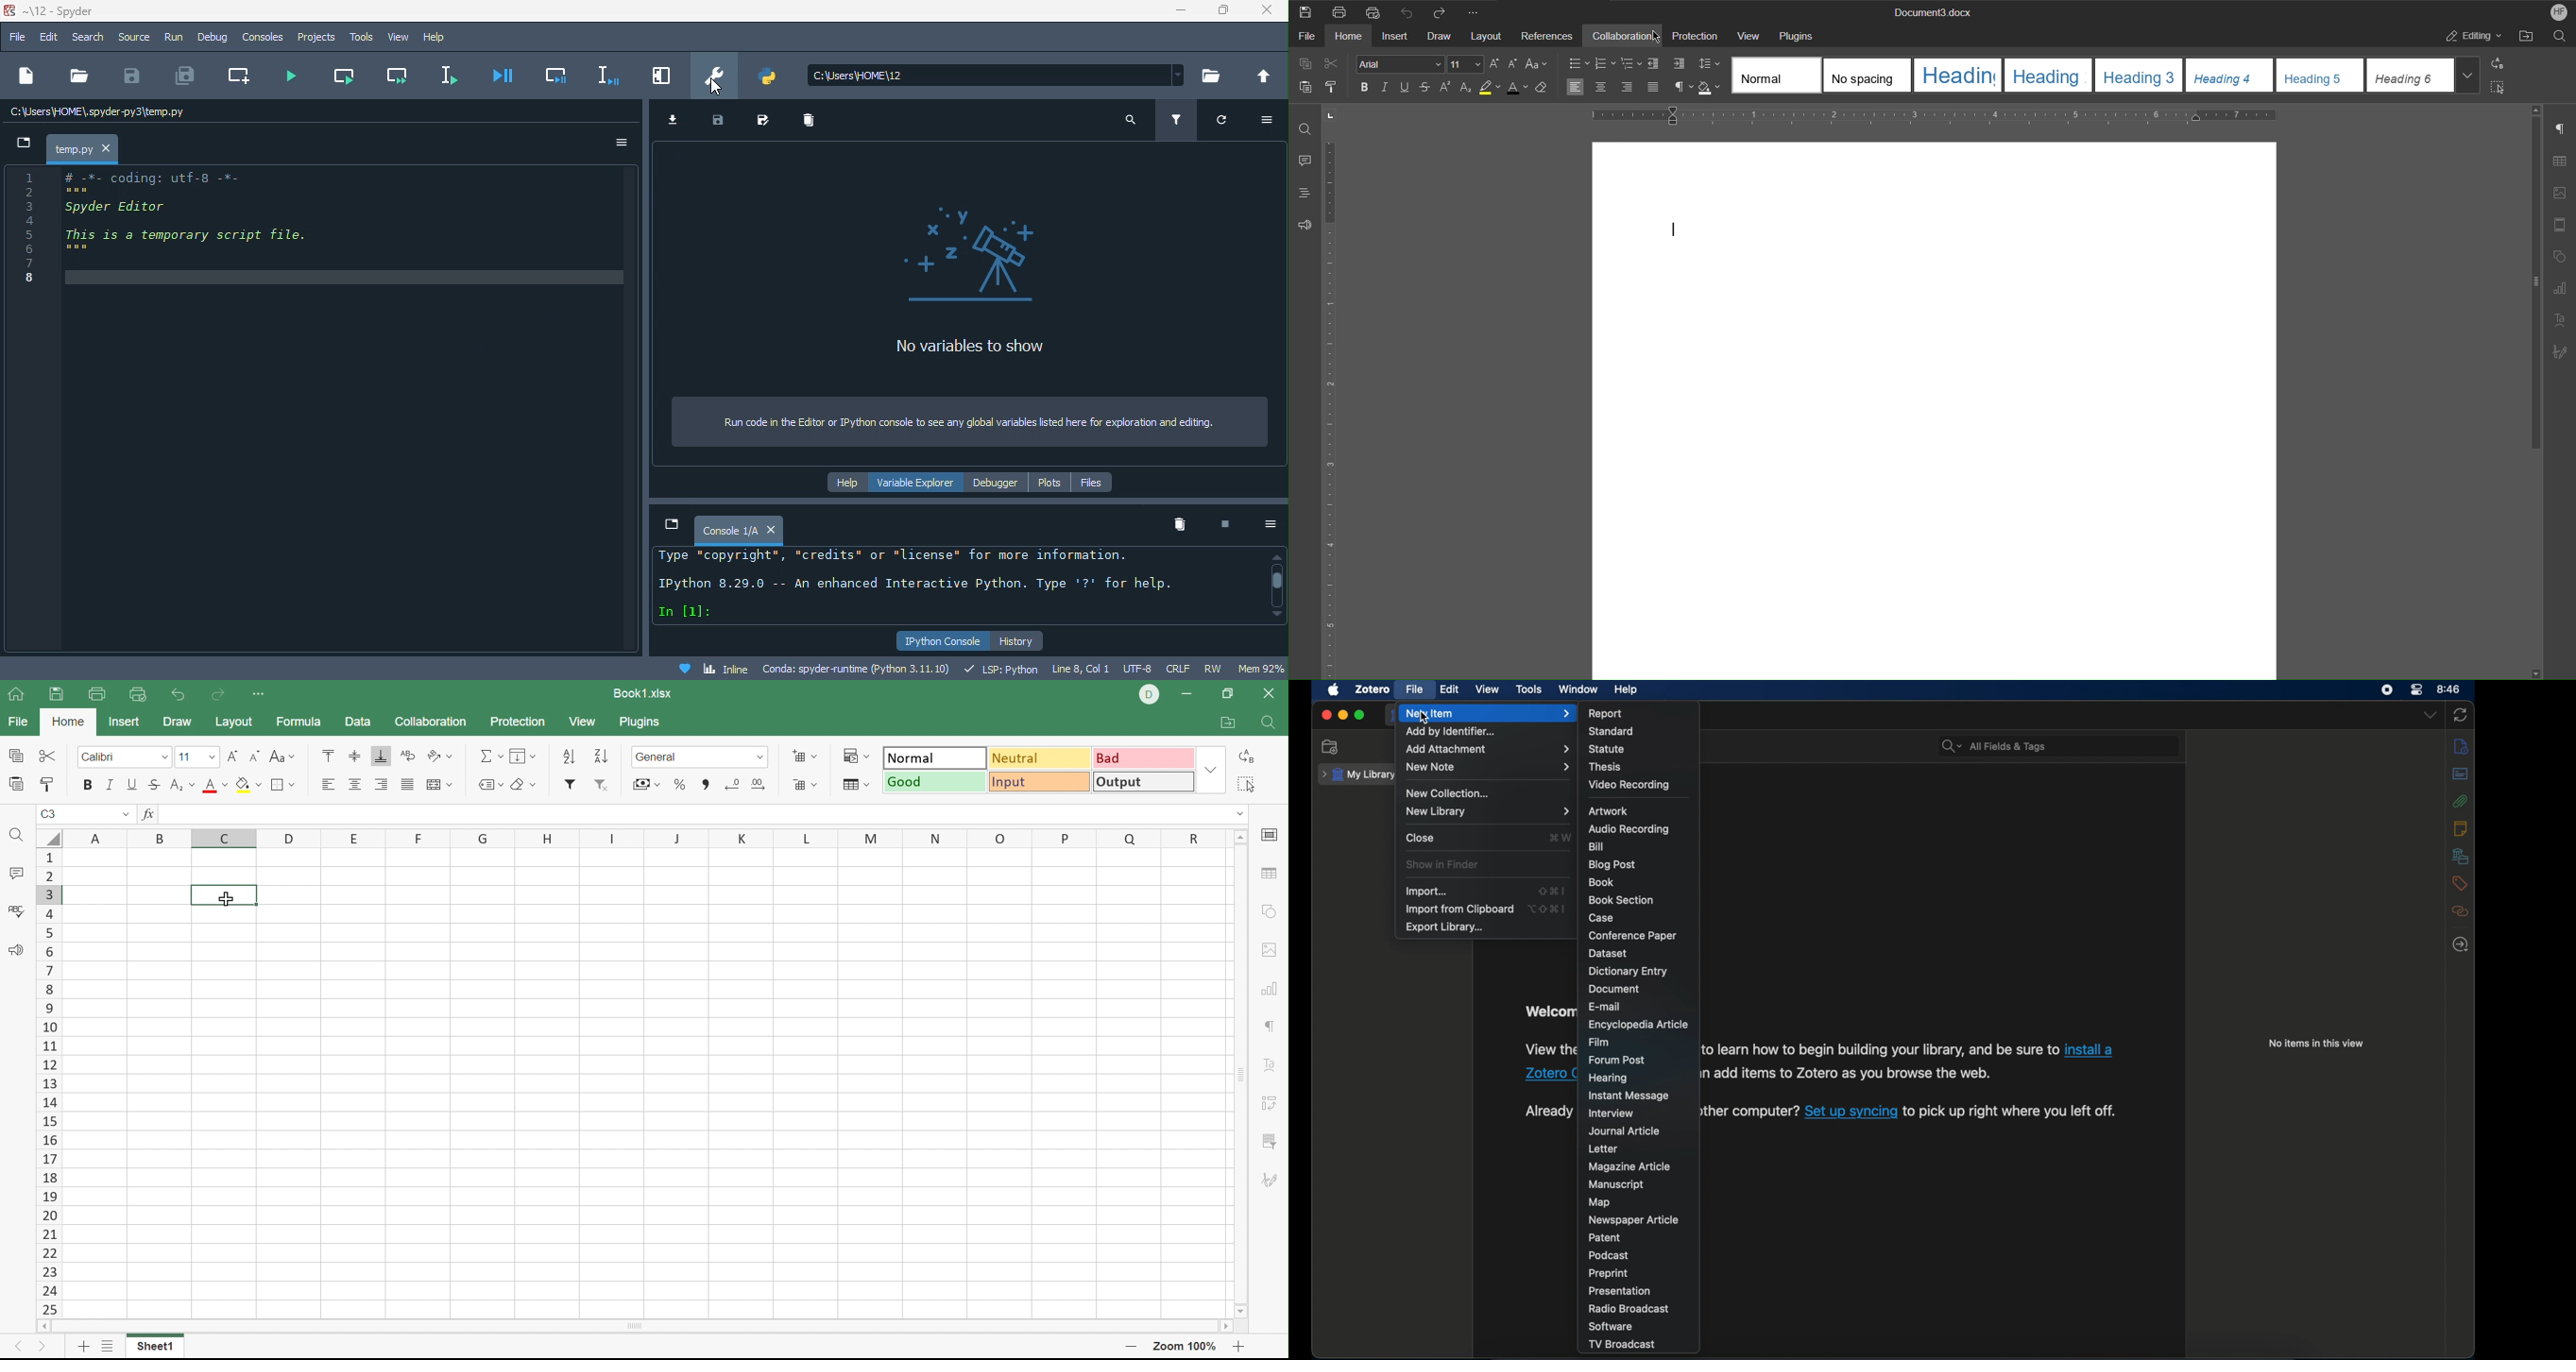  What do you see at coordinates (1373, 689) in the screenshot?
I see `zotero` at bounding box center [1373, 689].